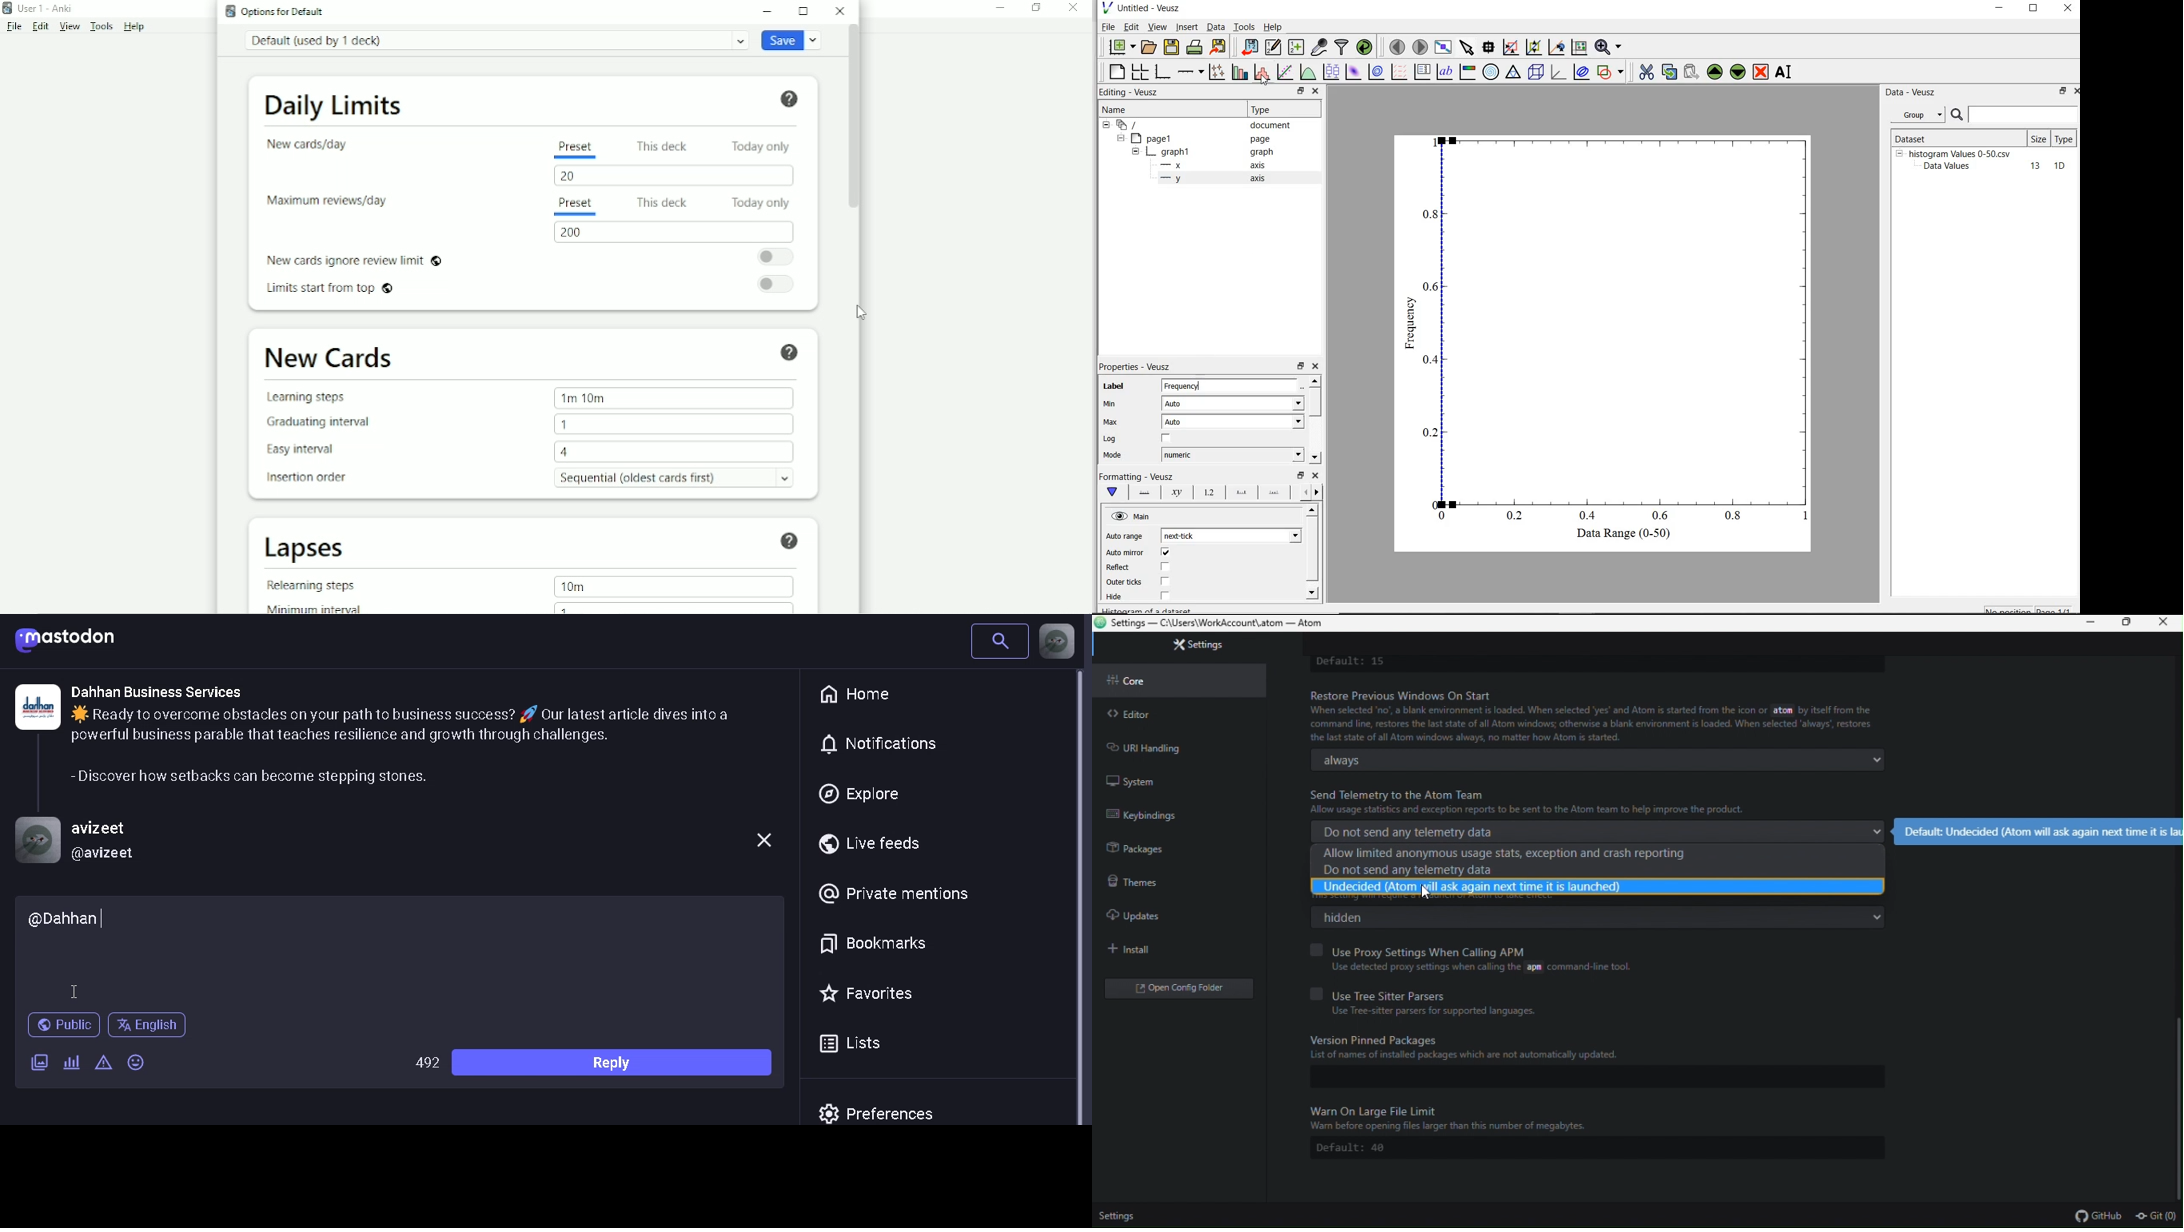 This screenshot has height=1232, width=2184. Describe the element at coordinates (663, 147) in the screenshot. I see `This deck` at that location.